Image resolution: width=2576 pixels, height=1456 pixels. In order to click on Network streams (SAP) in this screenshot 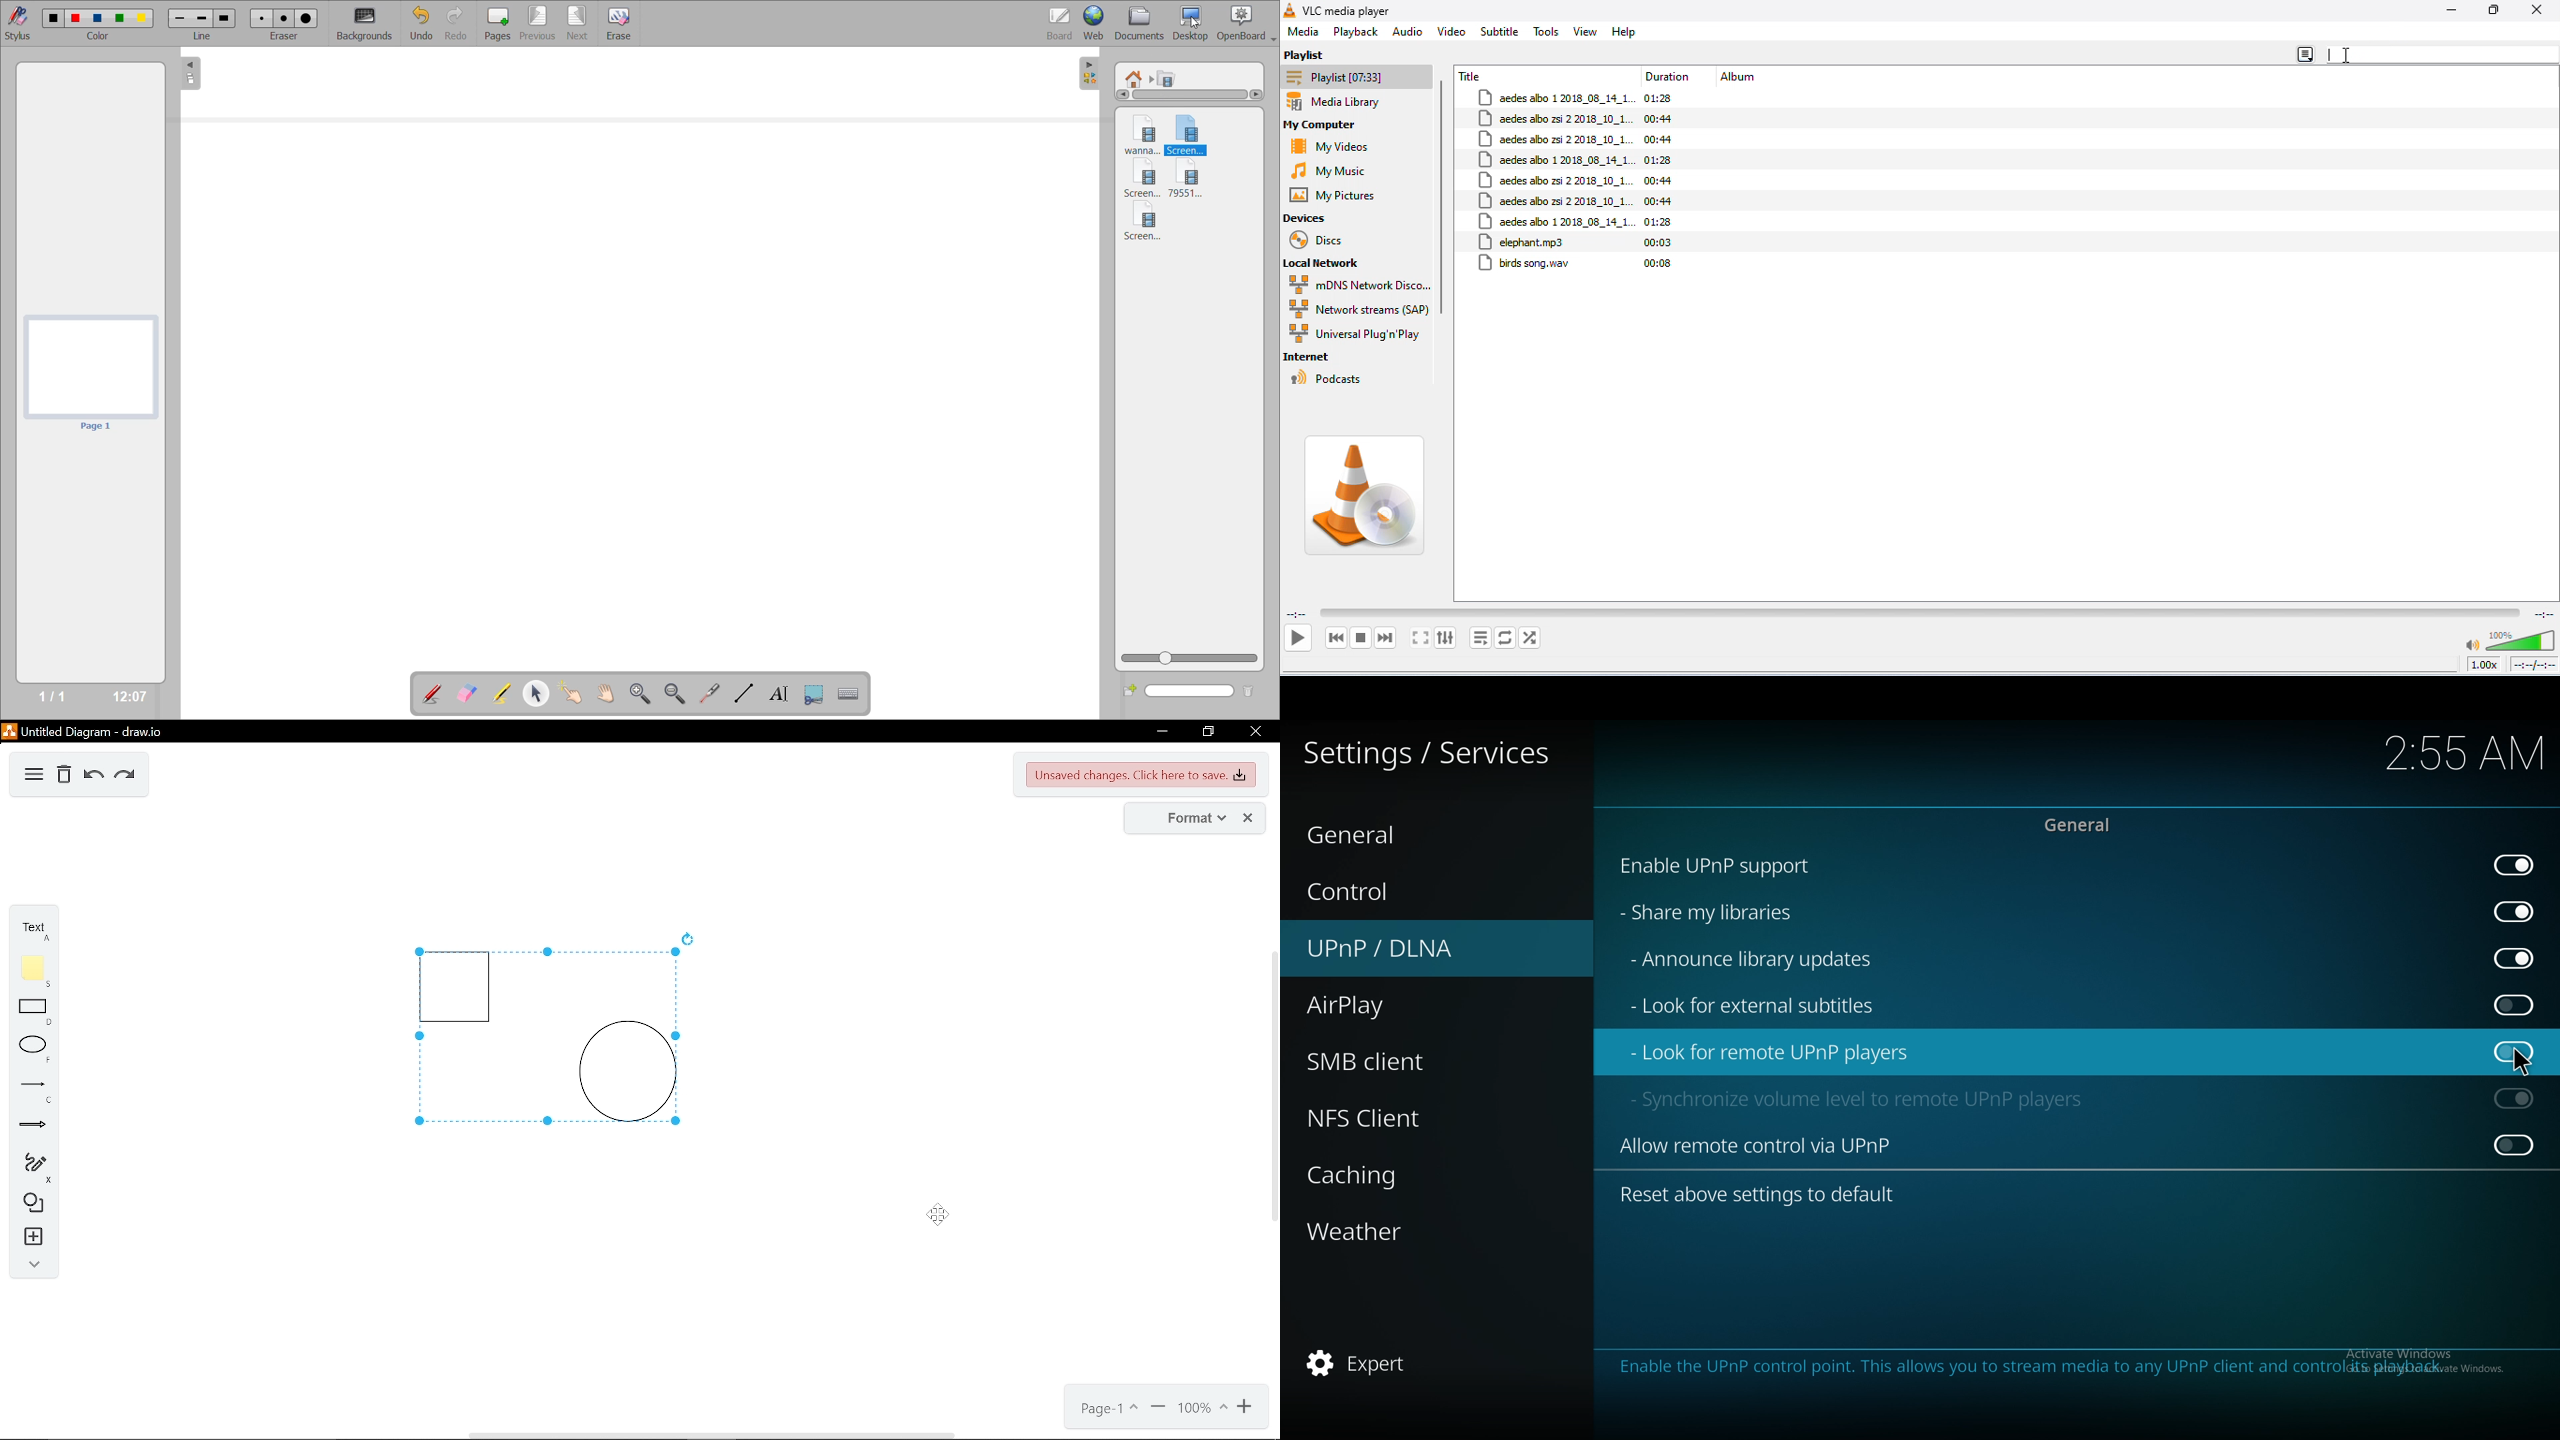, I will do `click(1358, 309)`.